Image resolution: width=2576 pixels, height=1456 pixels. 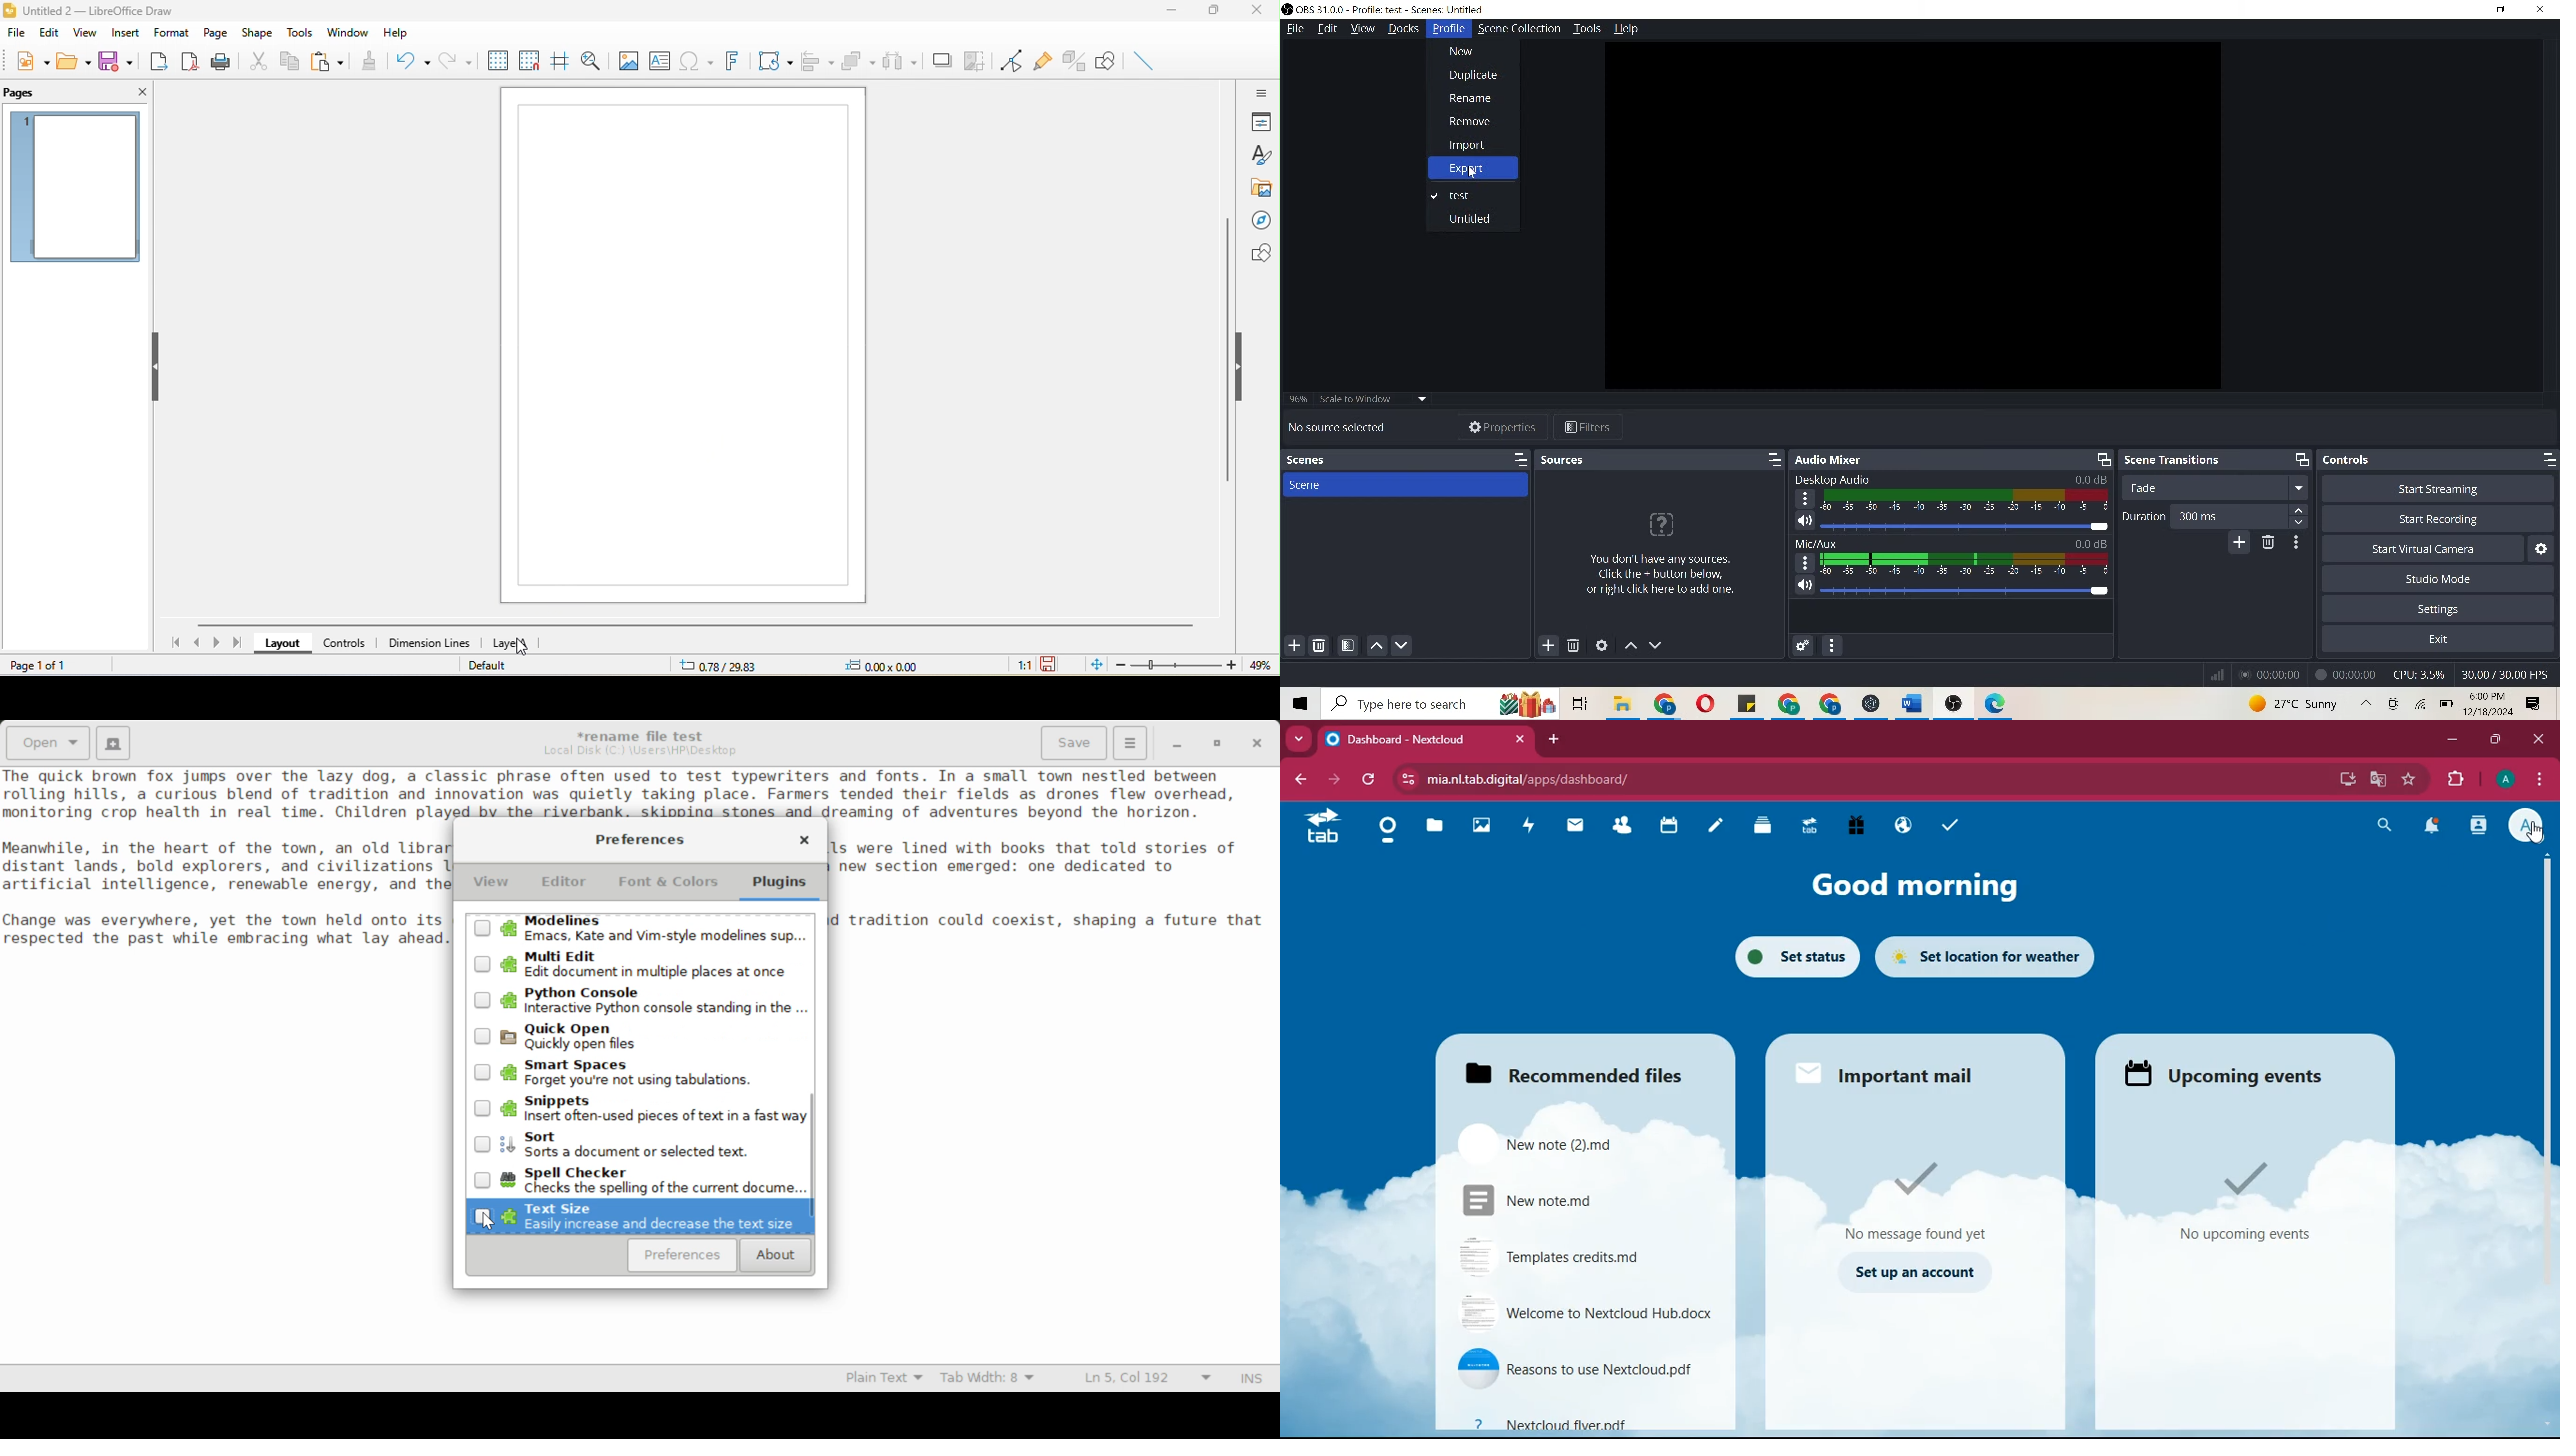 I want to click on close, so click(x=2540, y=10).